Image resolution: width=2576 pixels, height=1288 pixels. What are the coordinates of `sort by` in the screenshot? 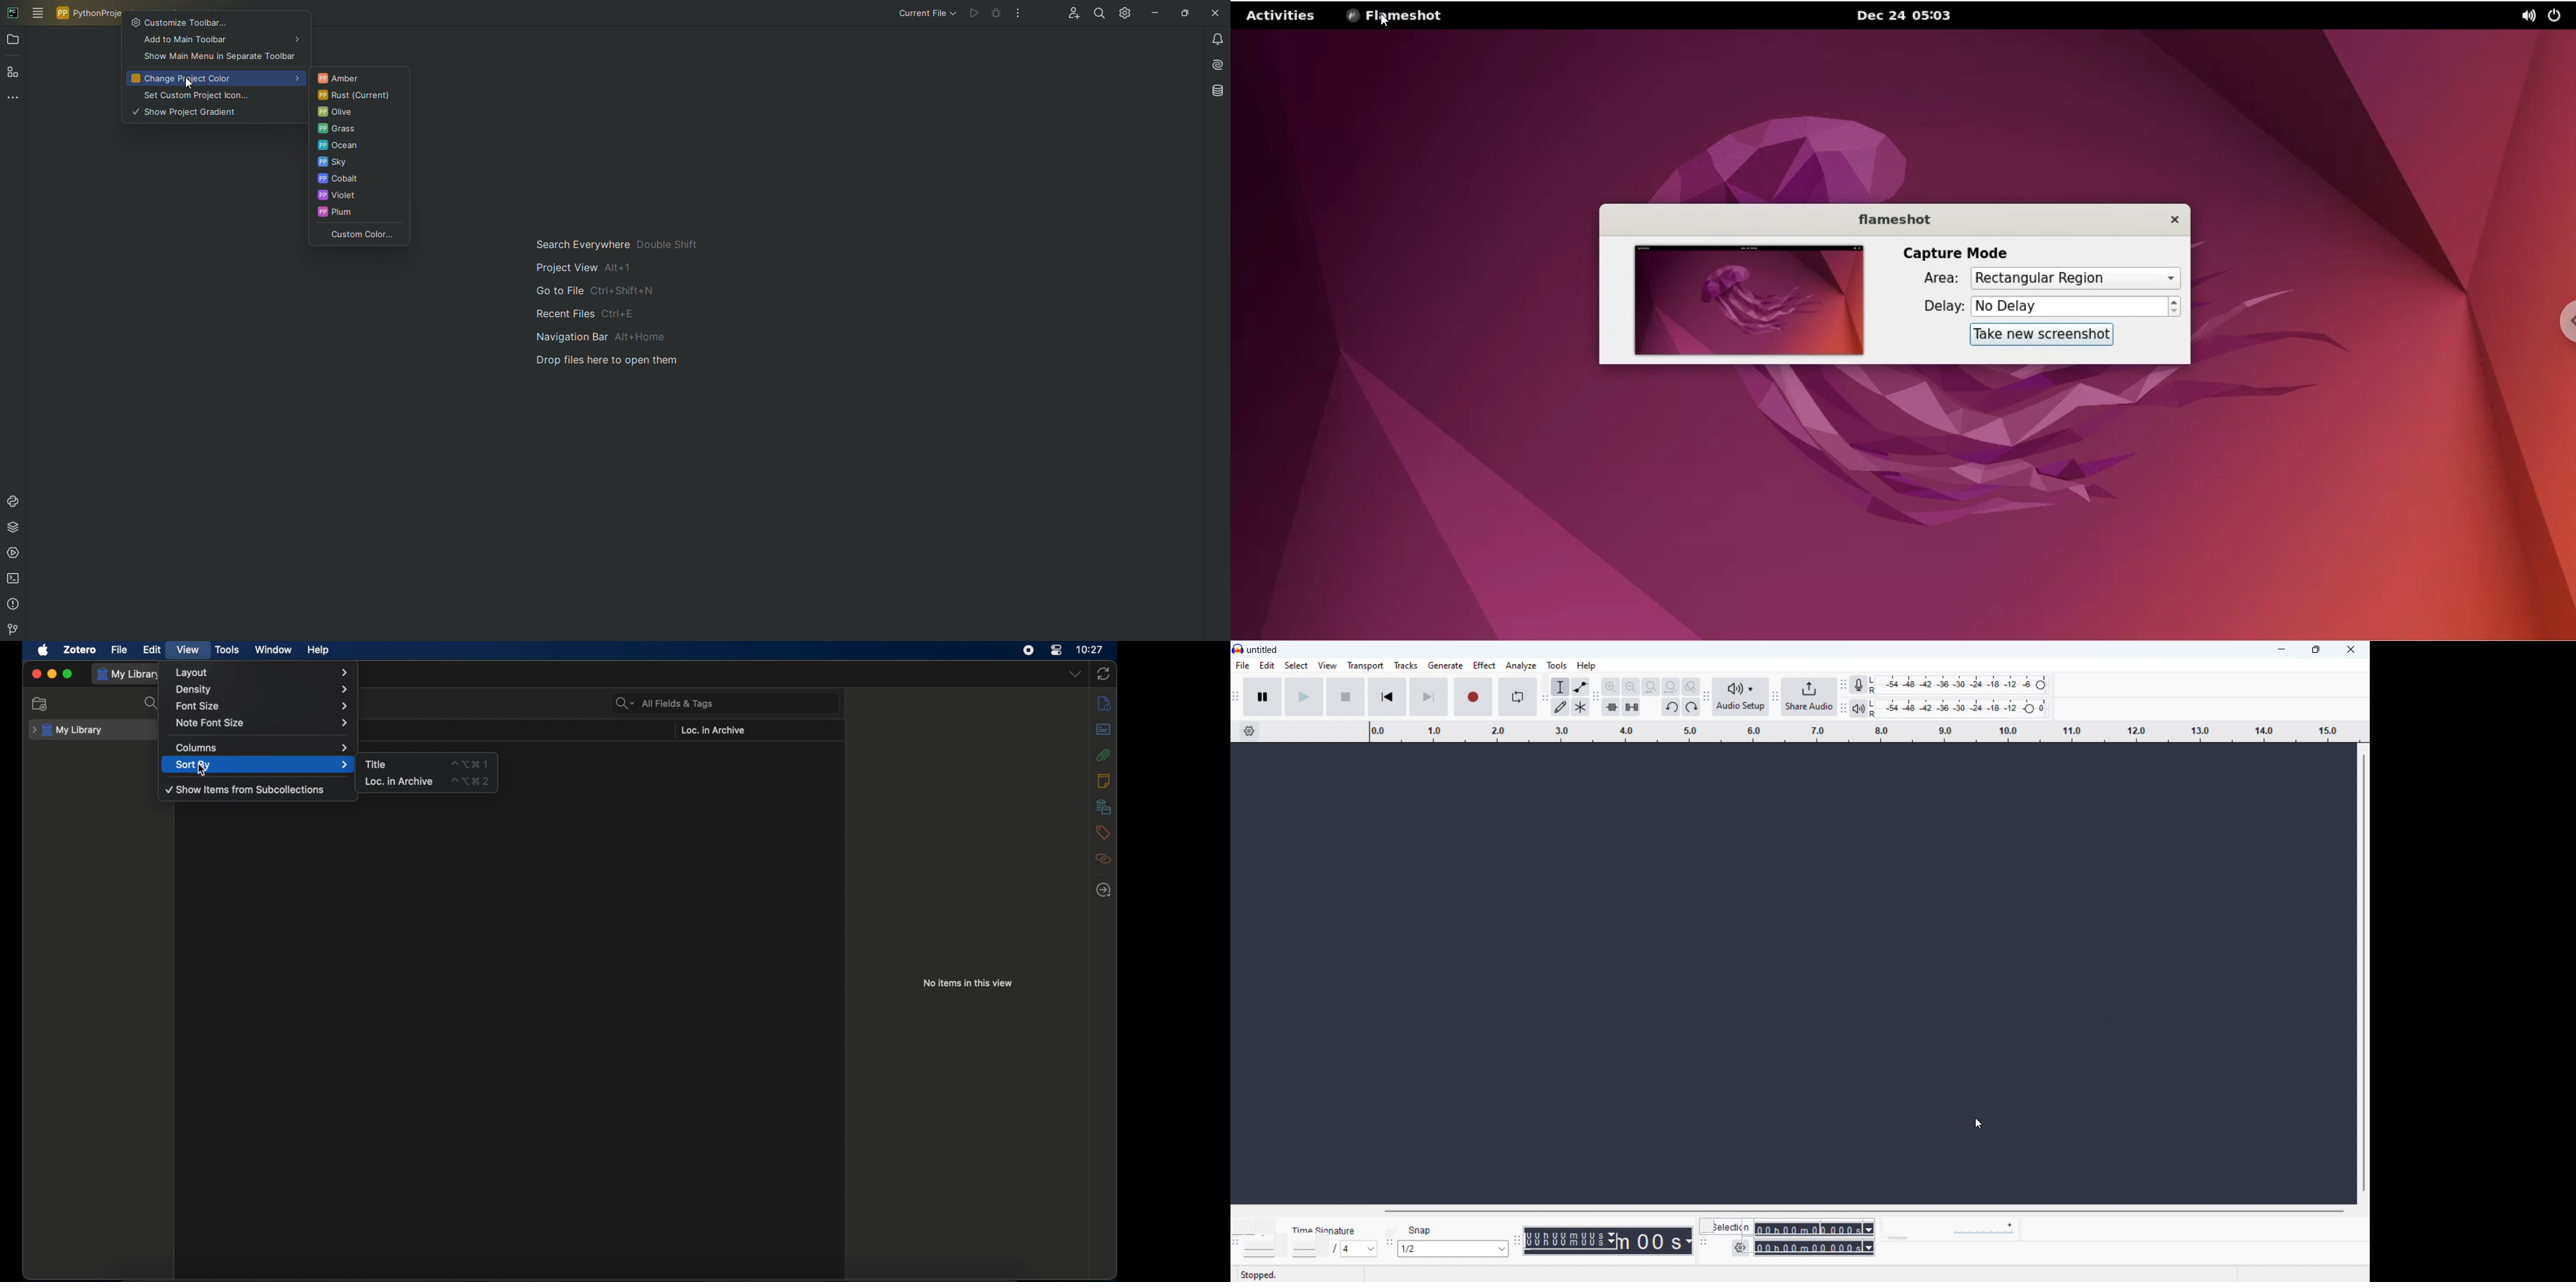 It's located at (262, 764).